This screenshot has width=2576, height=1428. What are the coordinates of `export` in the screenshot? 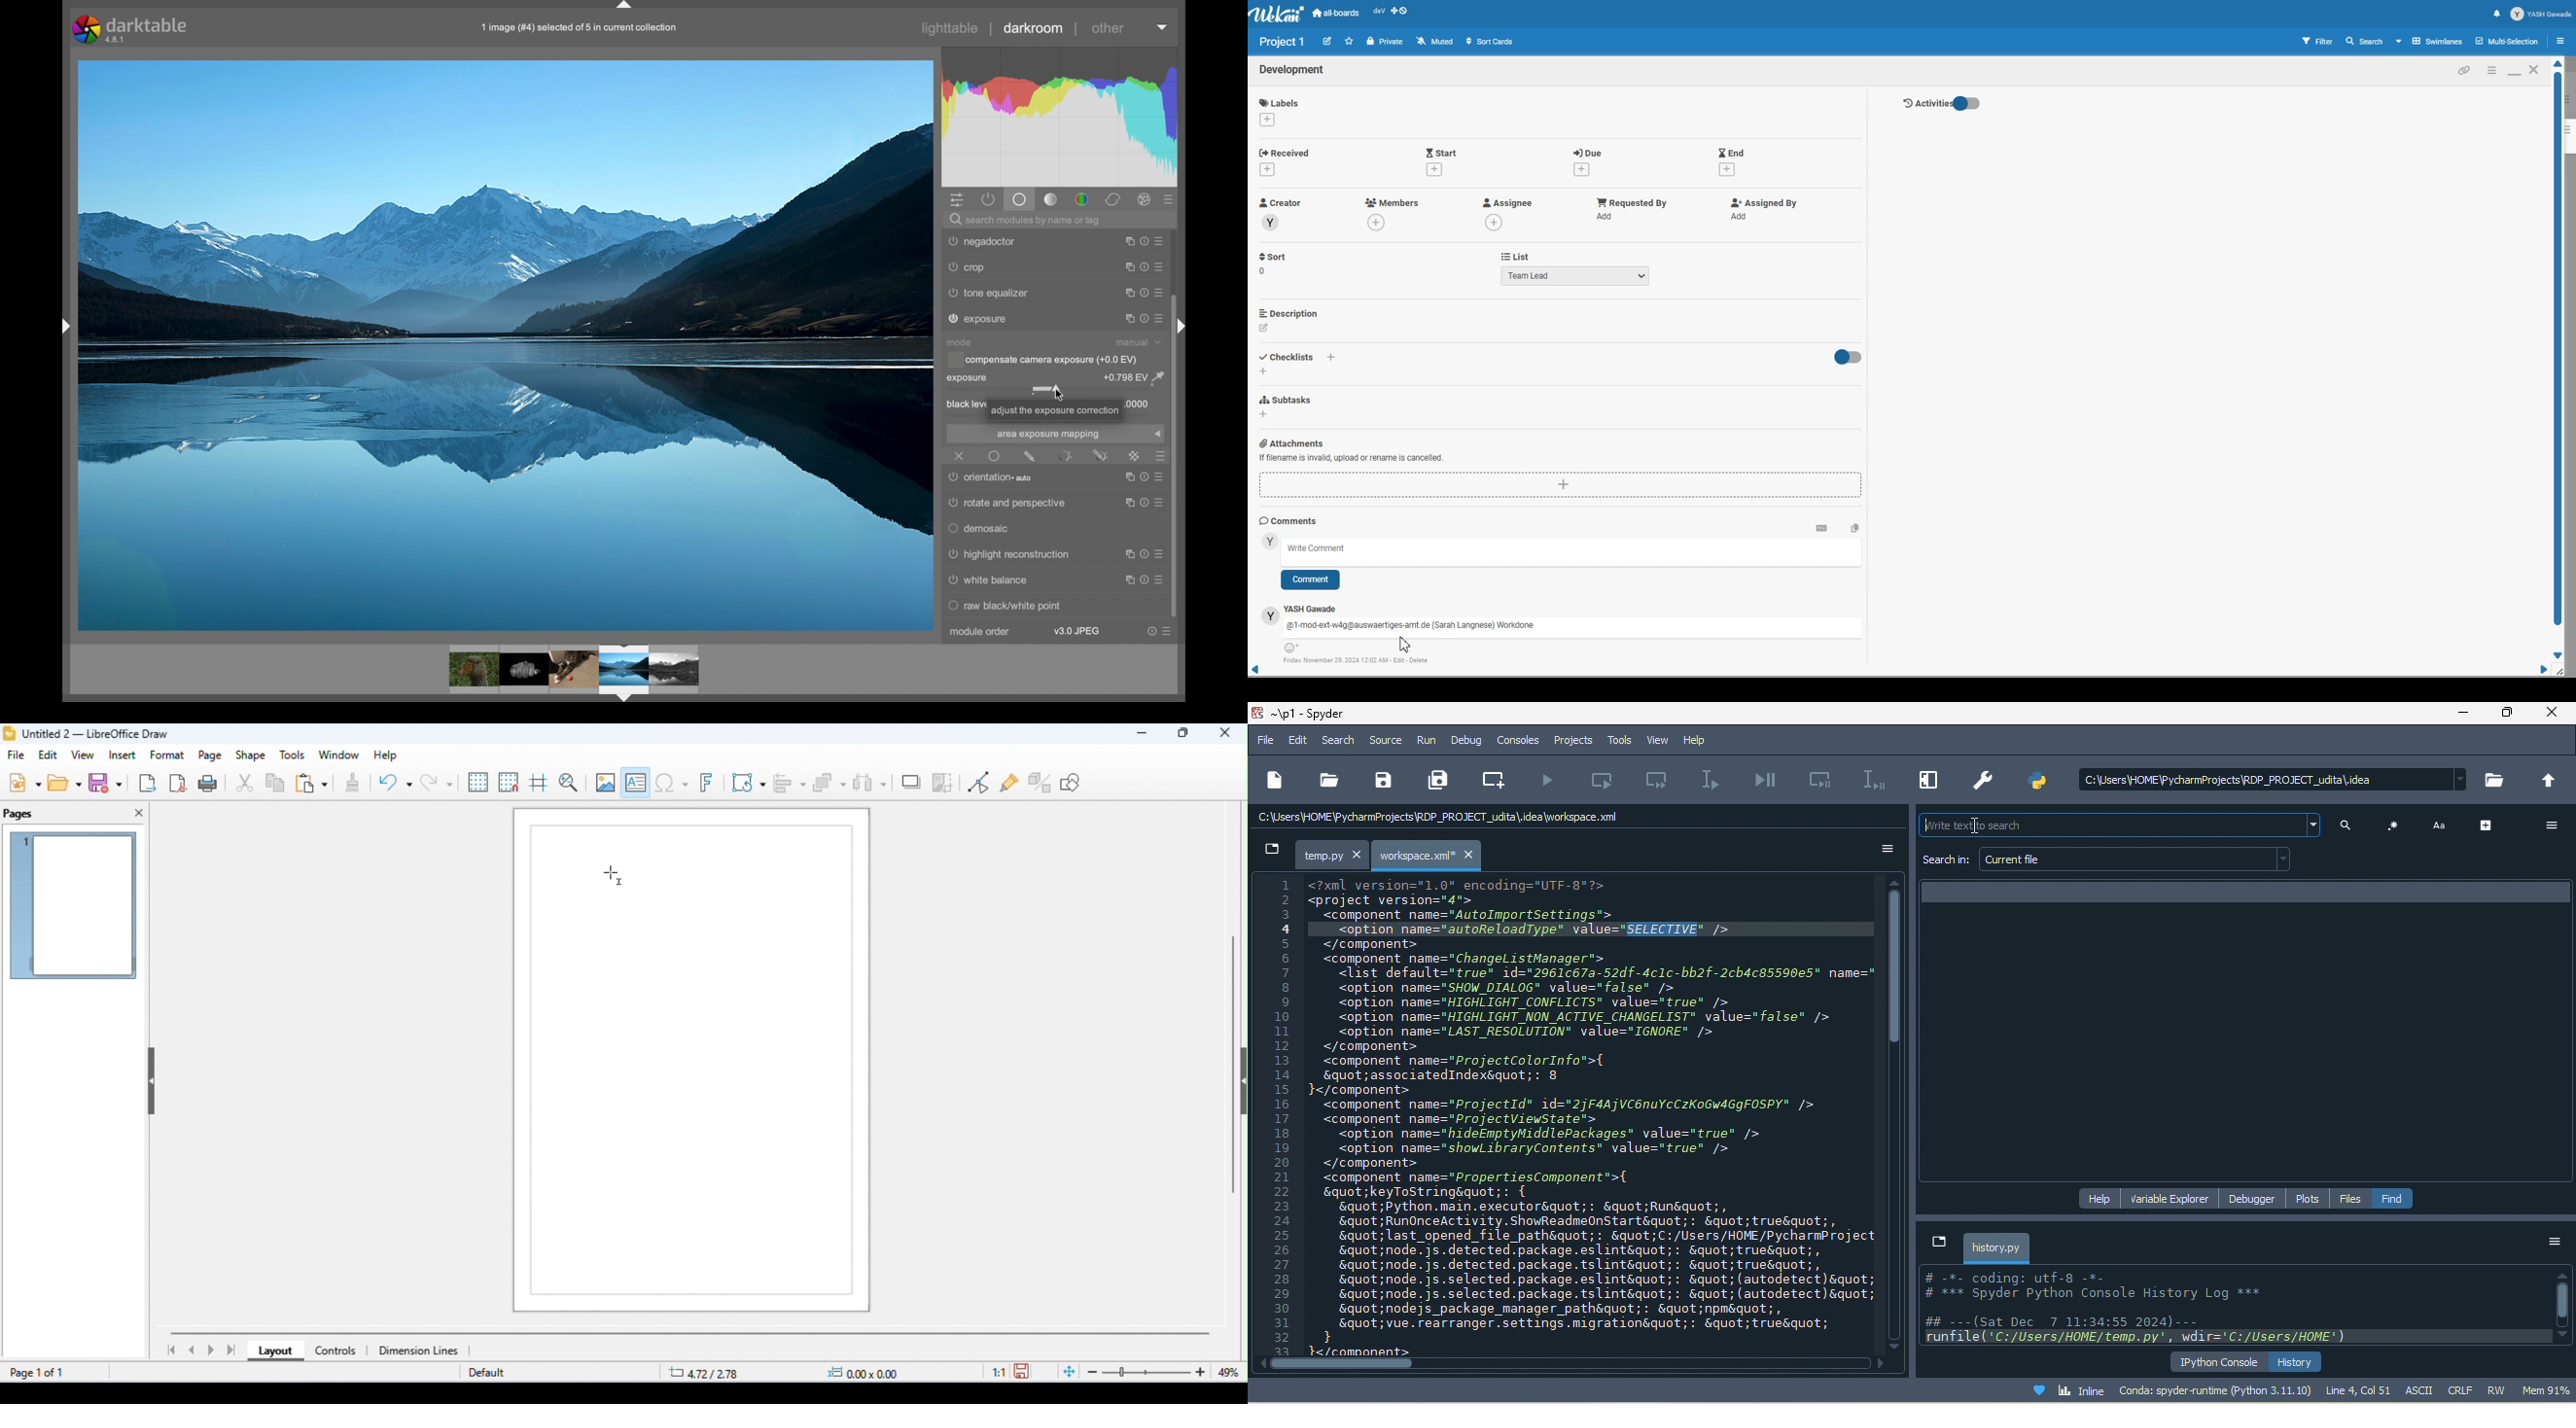 It's located at (147, 783).